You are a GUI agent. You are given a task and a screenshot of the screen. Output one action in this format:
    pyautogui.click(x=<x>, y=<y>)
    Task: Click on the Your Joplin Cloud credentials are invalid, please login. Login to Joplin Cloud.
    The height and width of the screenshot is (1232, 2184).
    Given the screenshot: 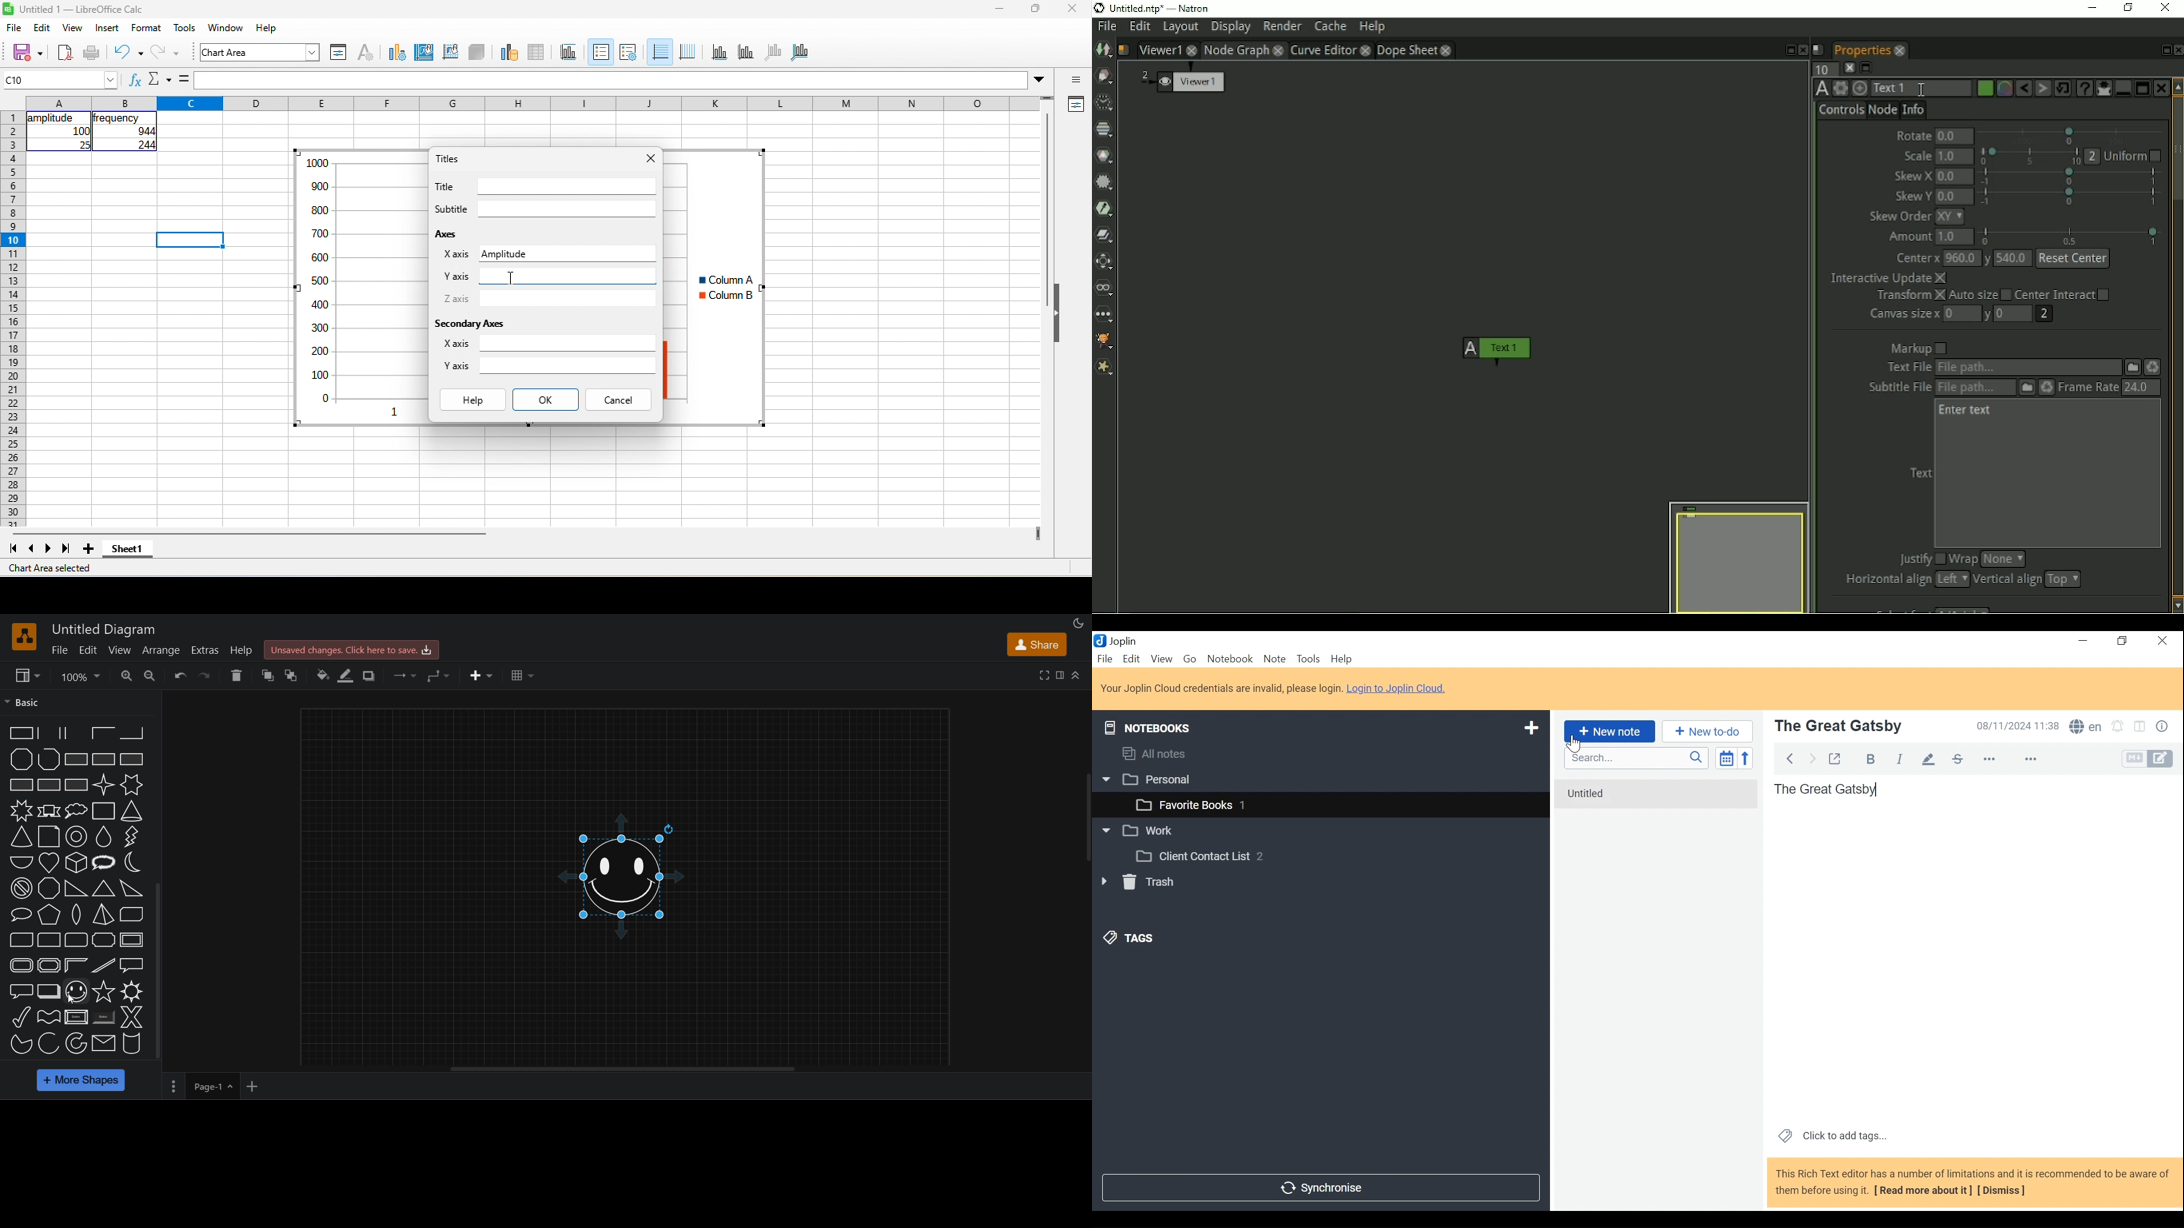 What is the action you would take?
    pyautogui.click(x=1277, y=688)
    